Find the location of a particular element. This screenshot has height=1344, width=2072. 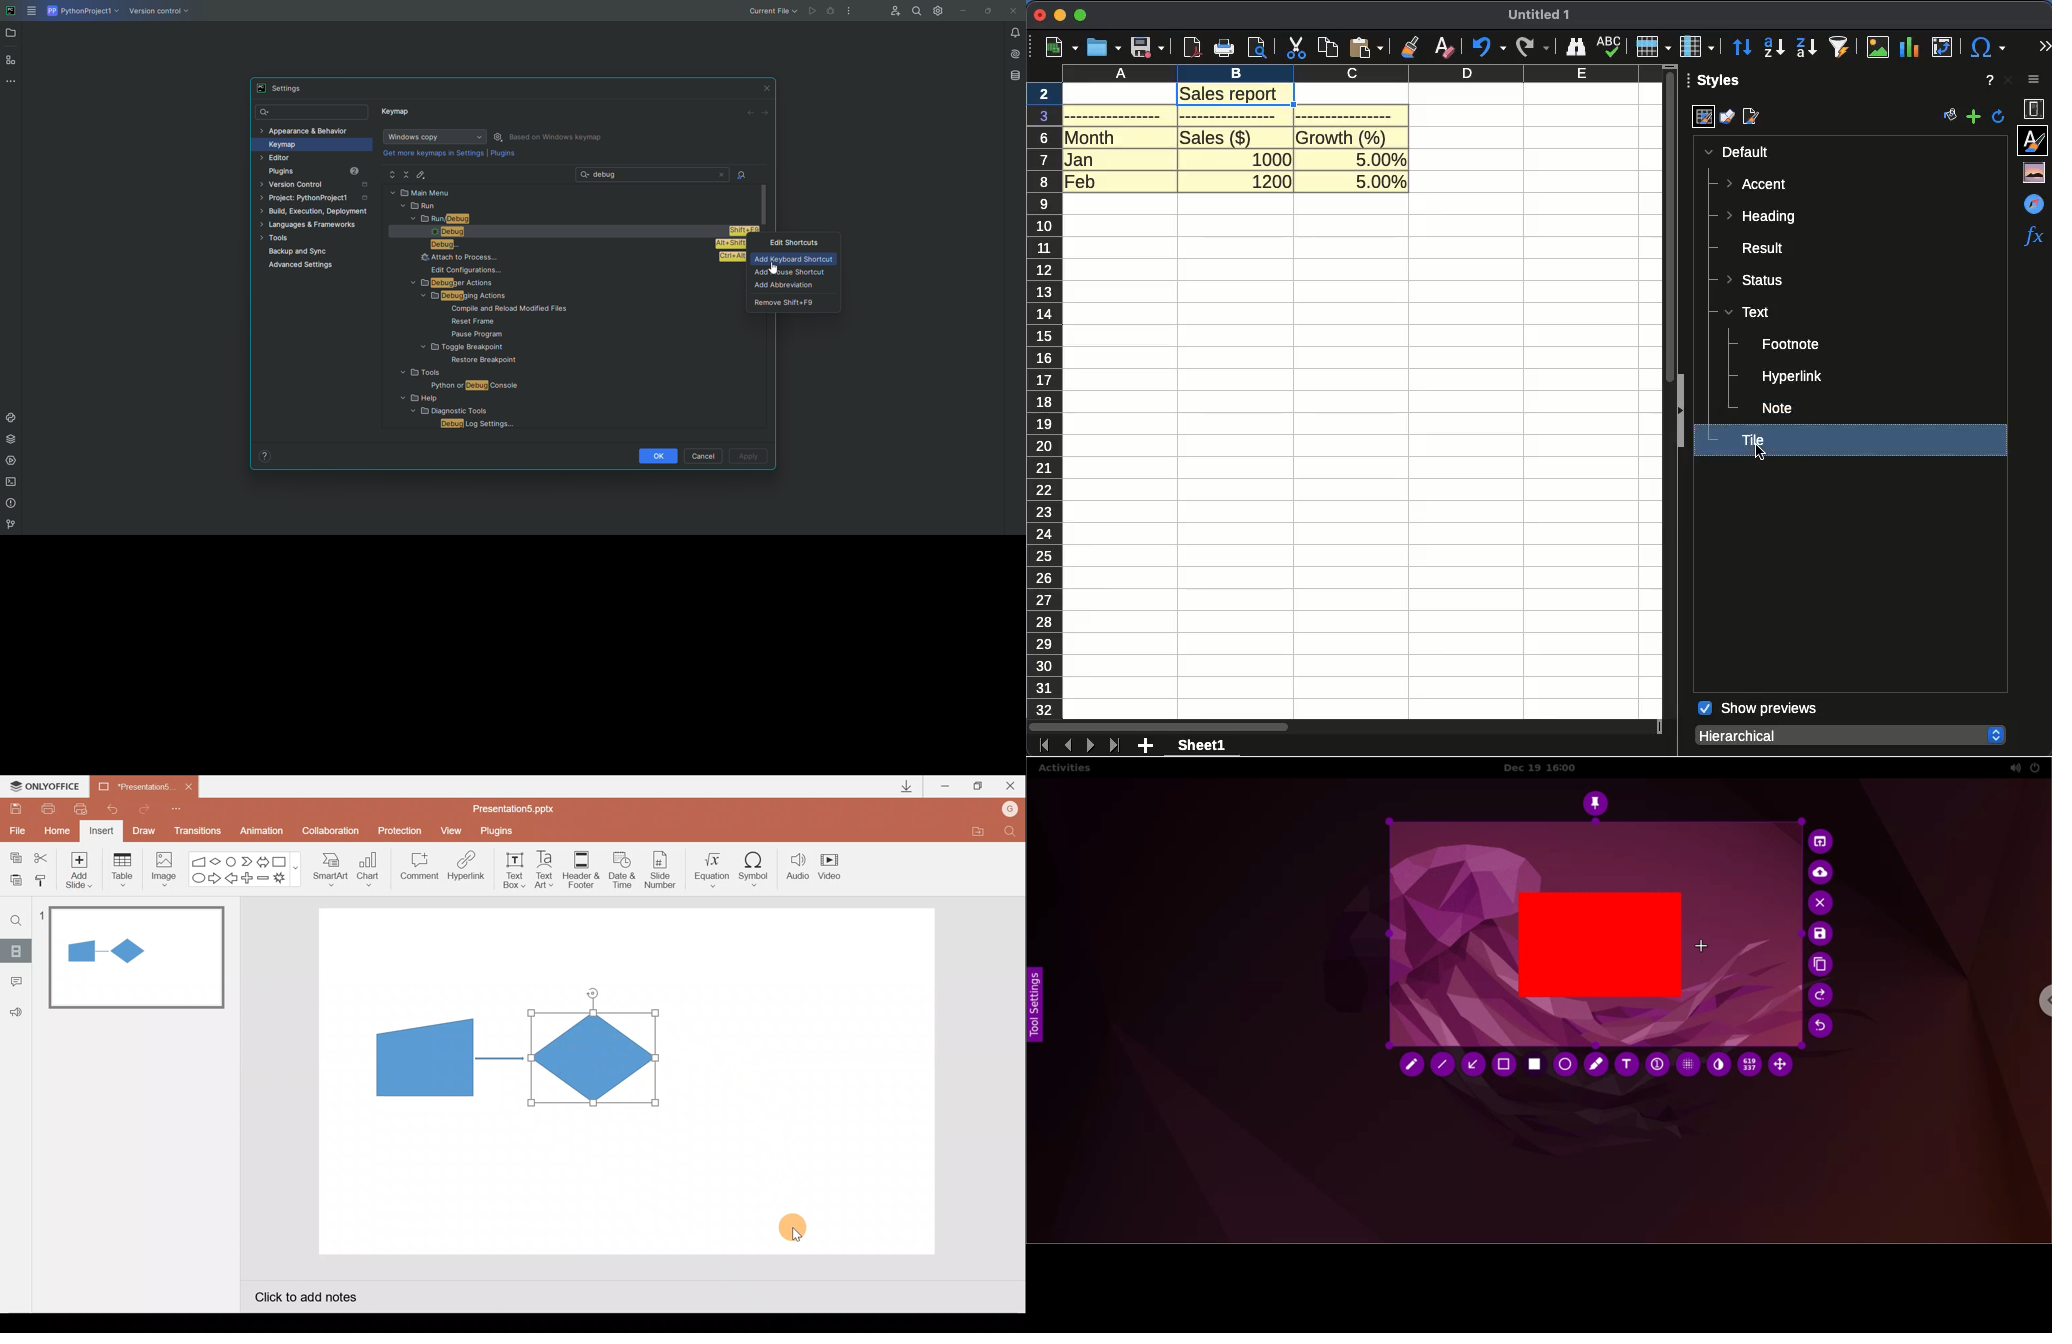

Add Keyboard shortcut is located at coordinates (794, 259).